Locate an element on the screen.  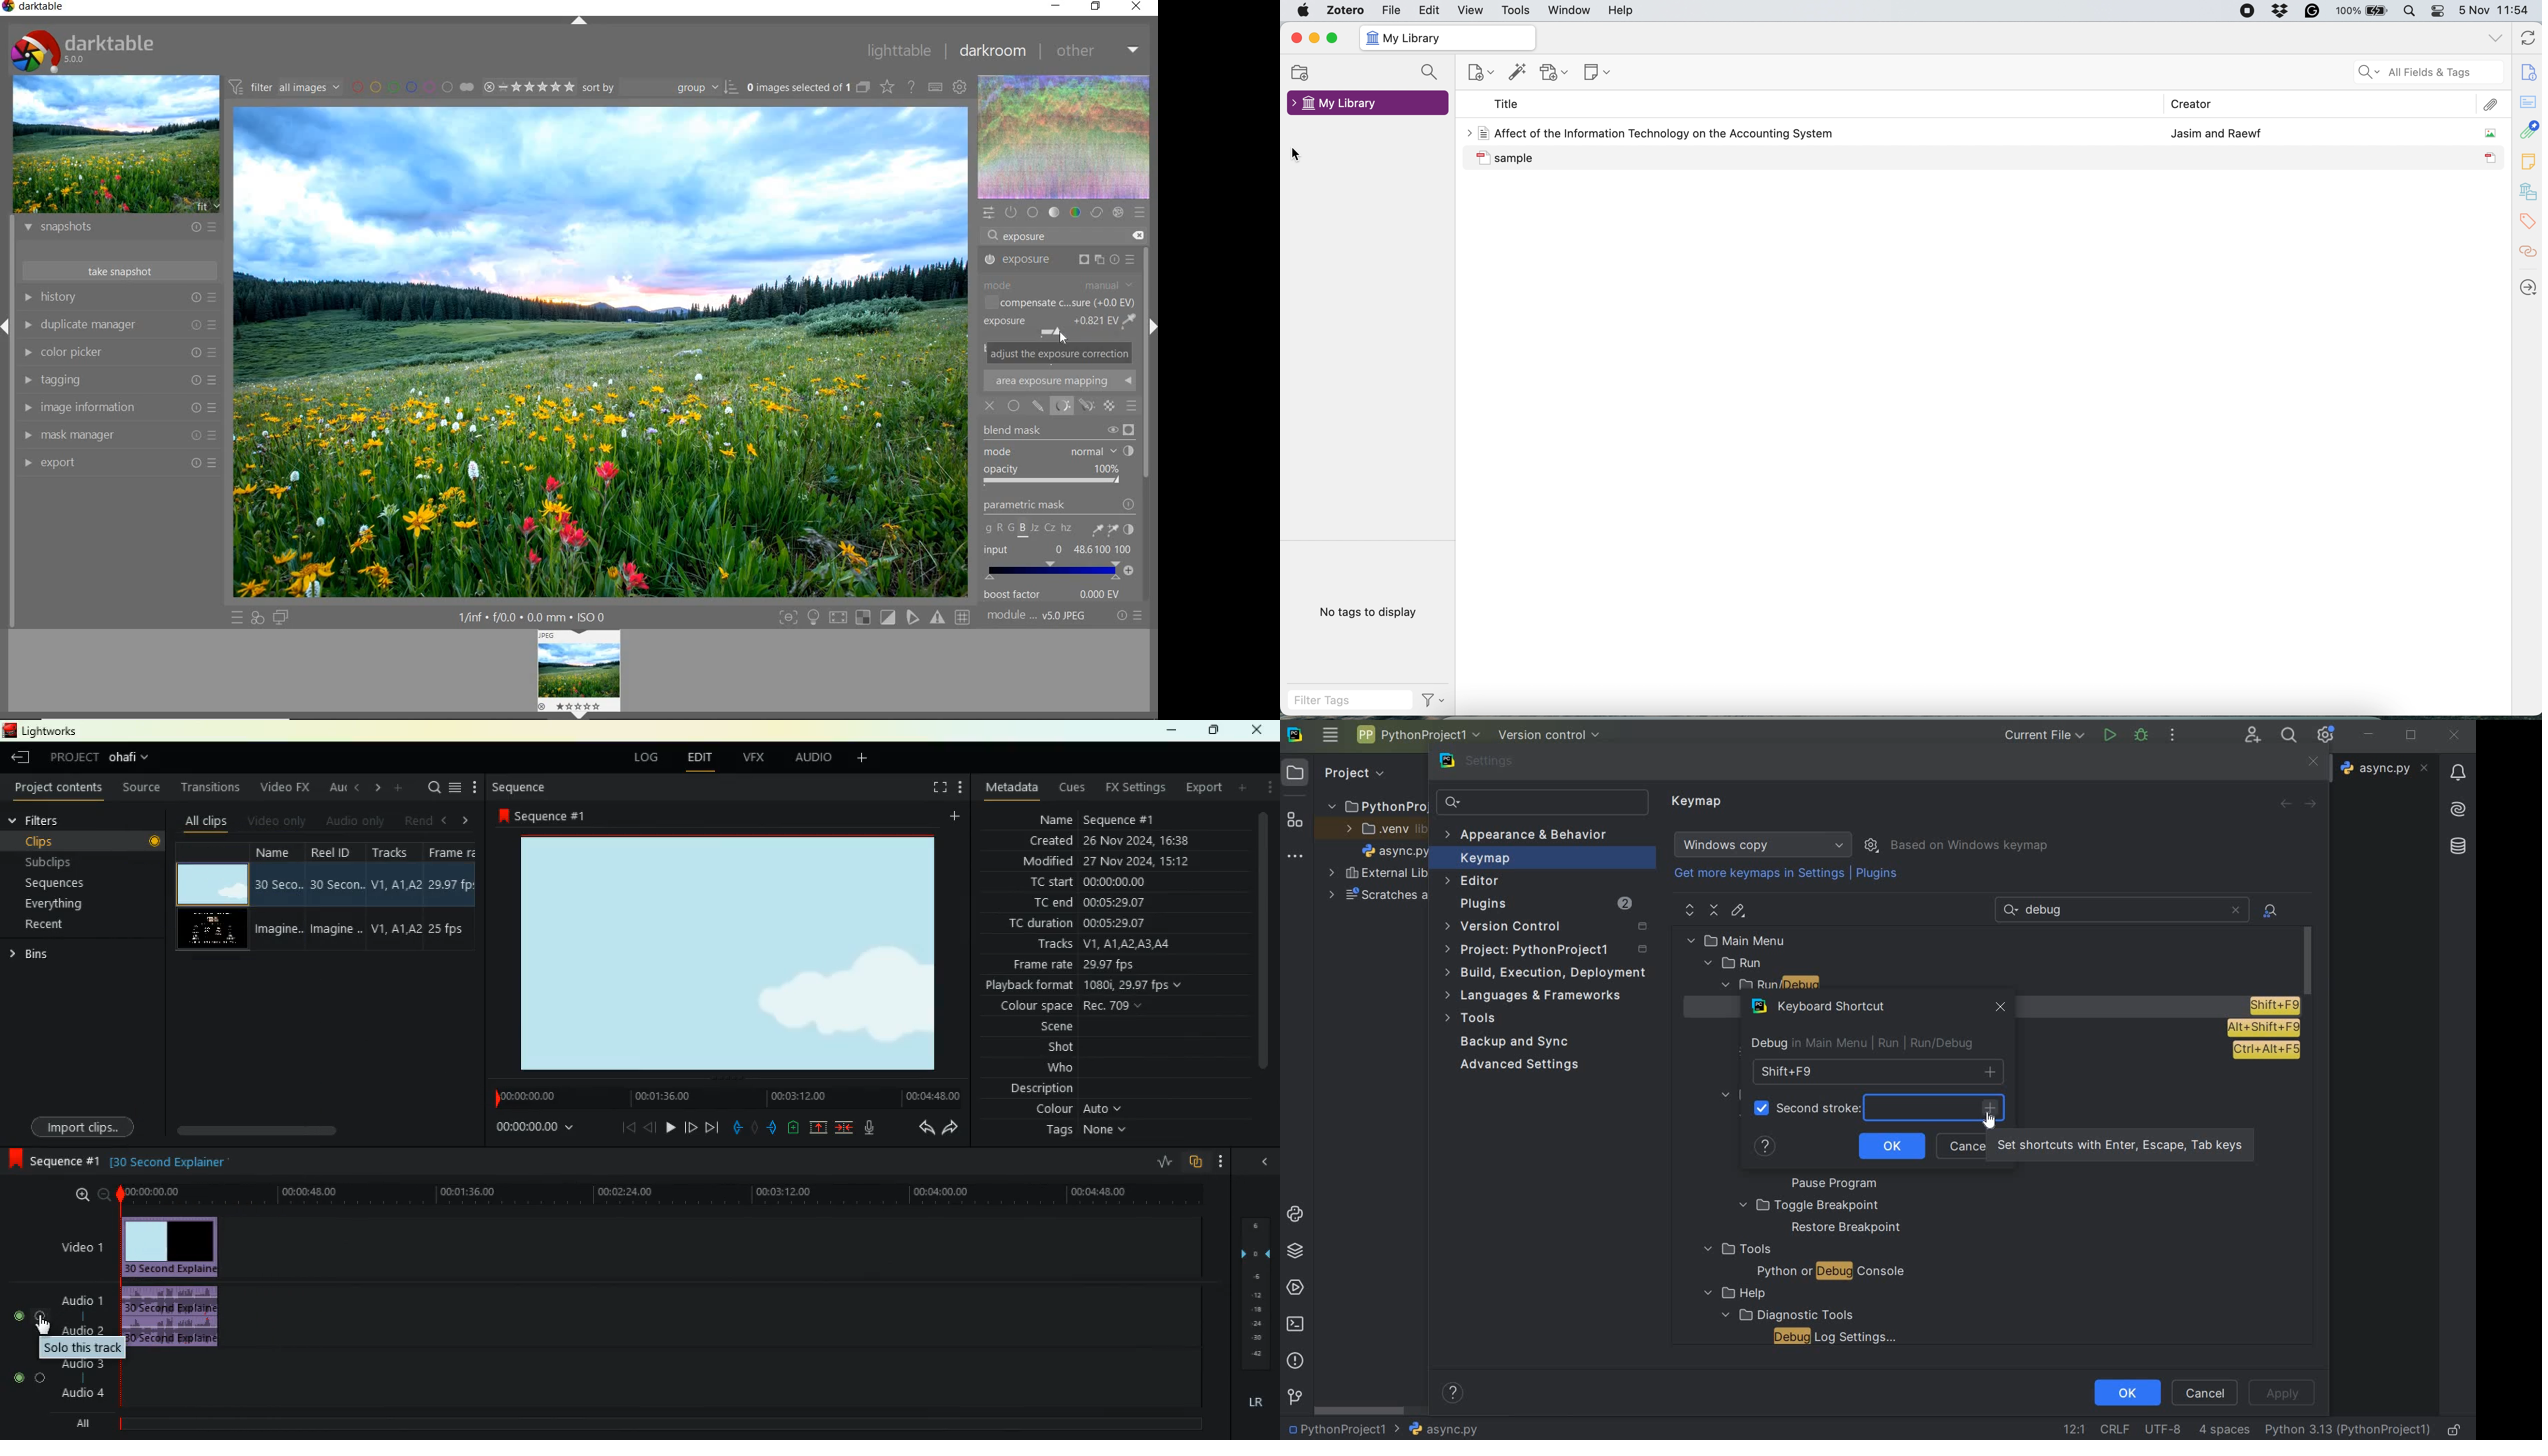
name is located at coordinates (1094, 818).